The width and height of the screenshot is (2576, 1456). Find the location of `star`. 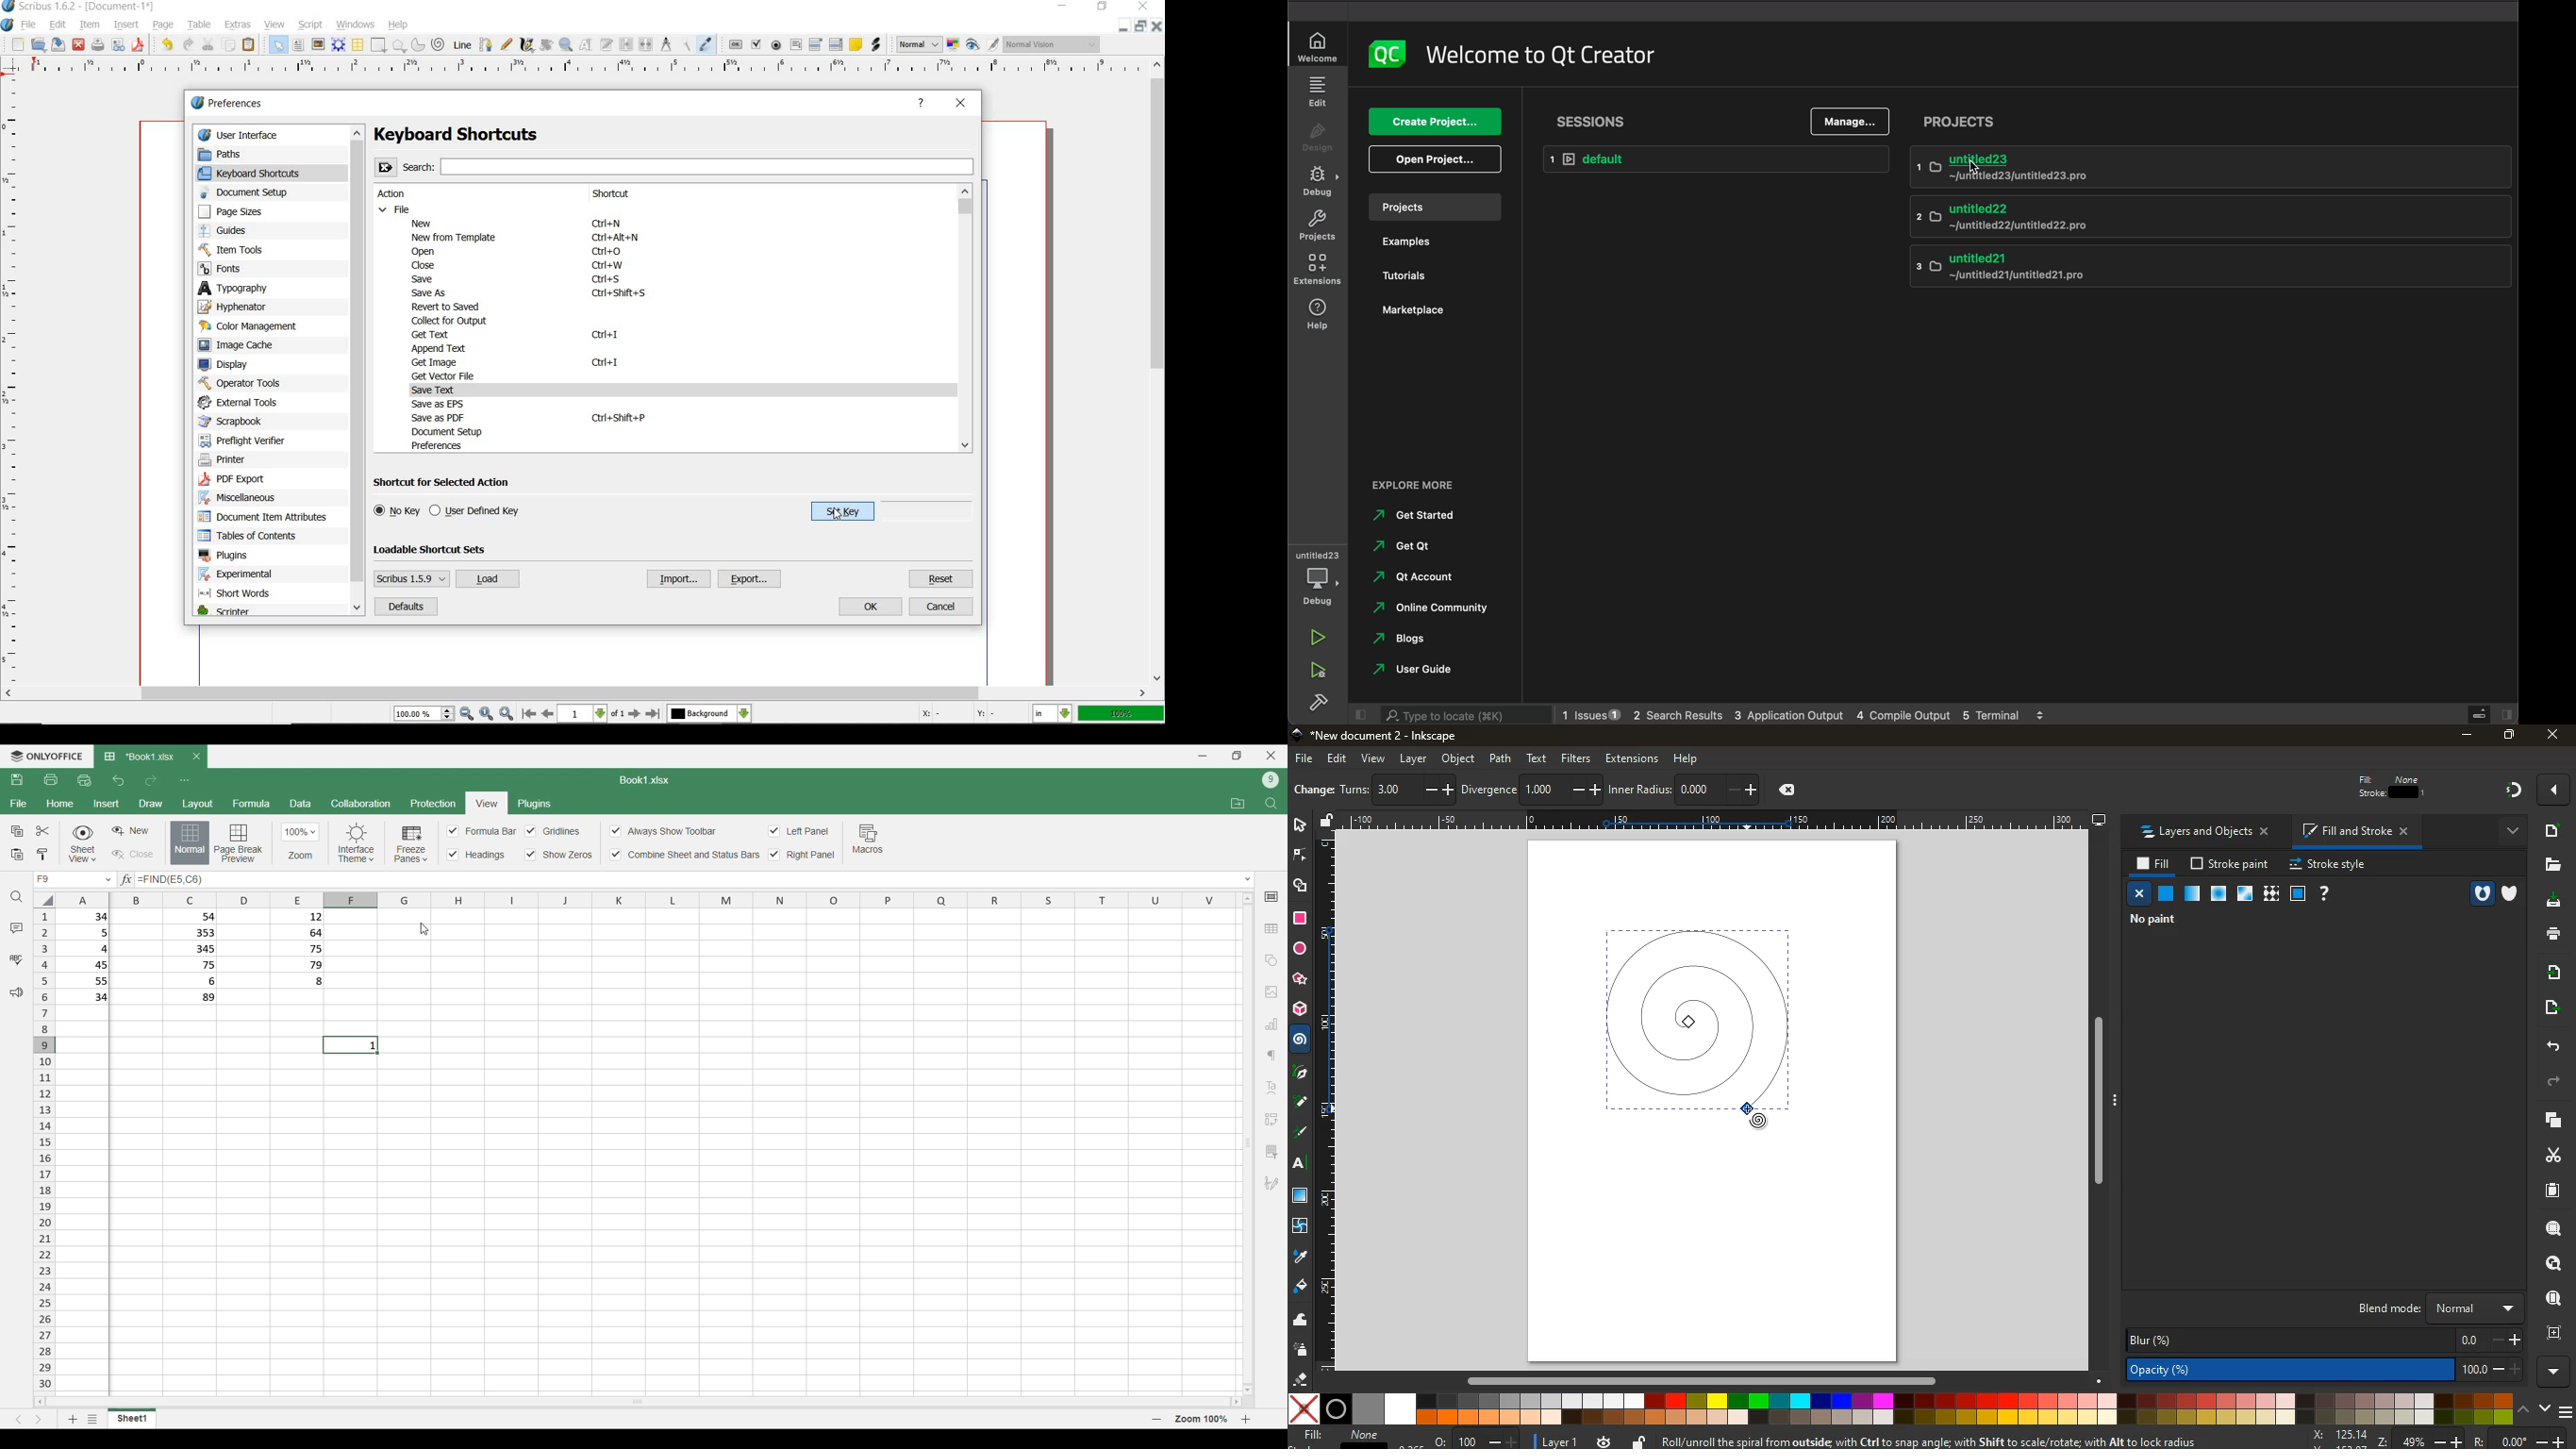

star is located at coordinates (1298, 979).